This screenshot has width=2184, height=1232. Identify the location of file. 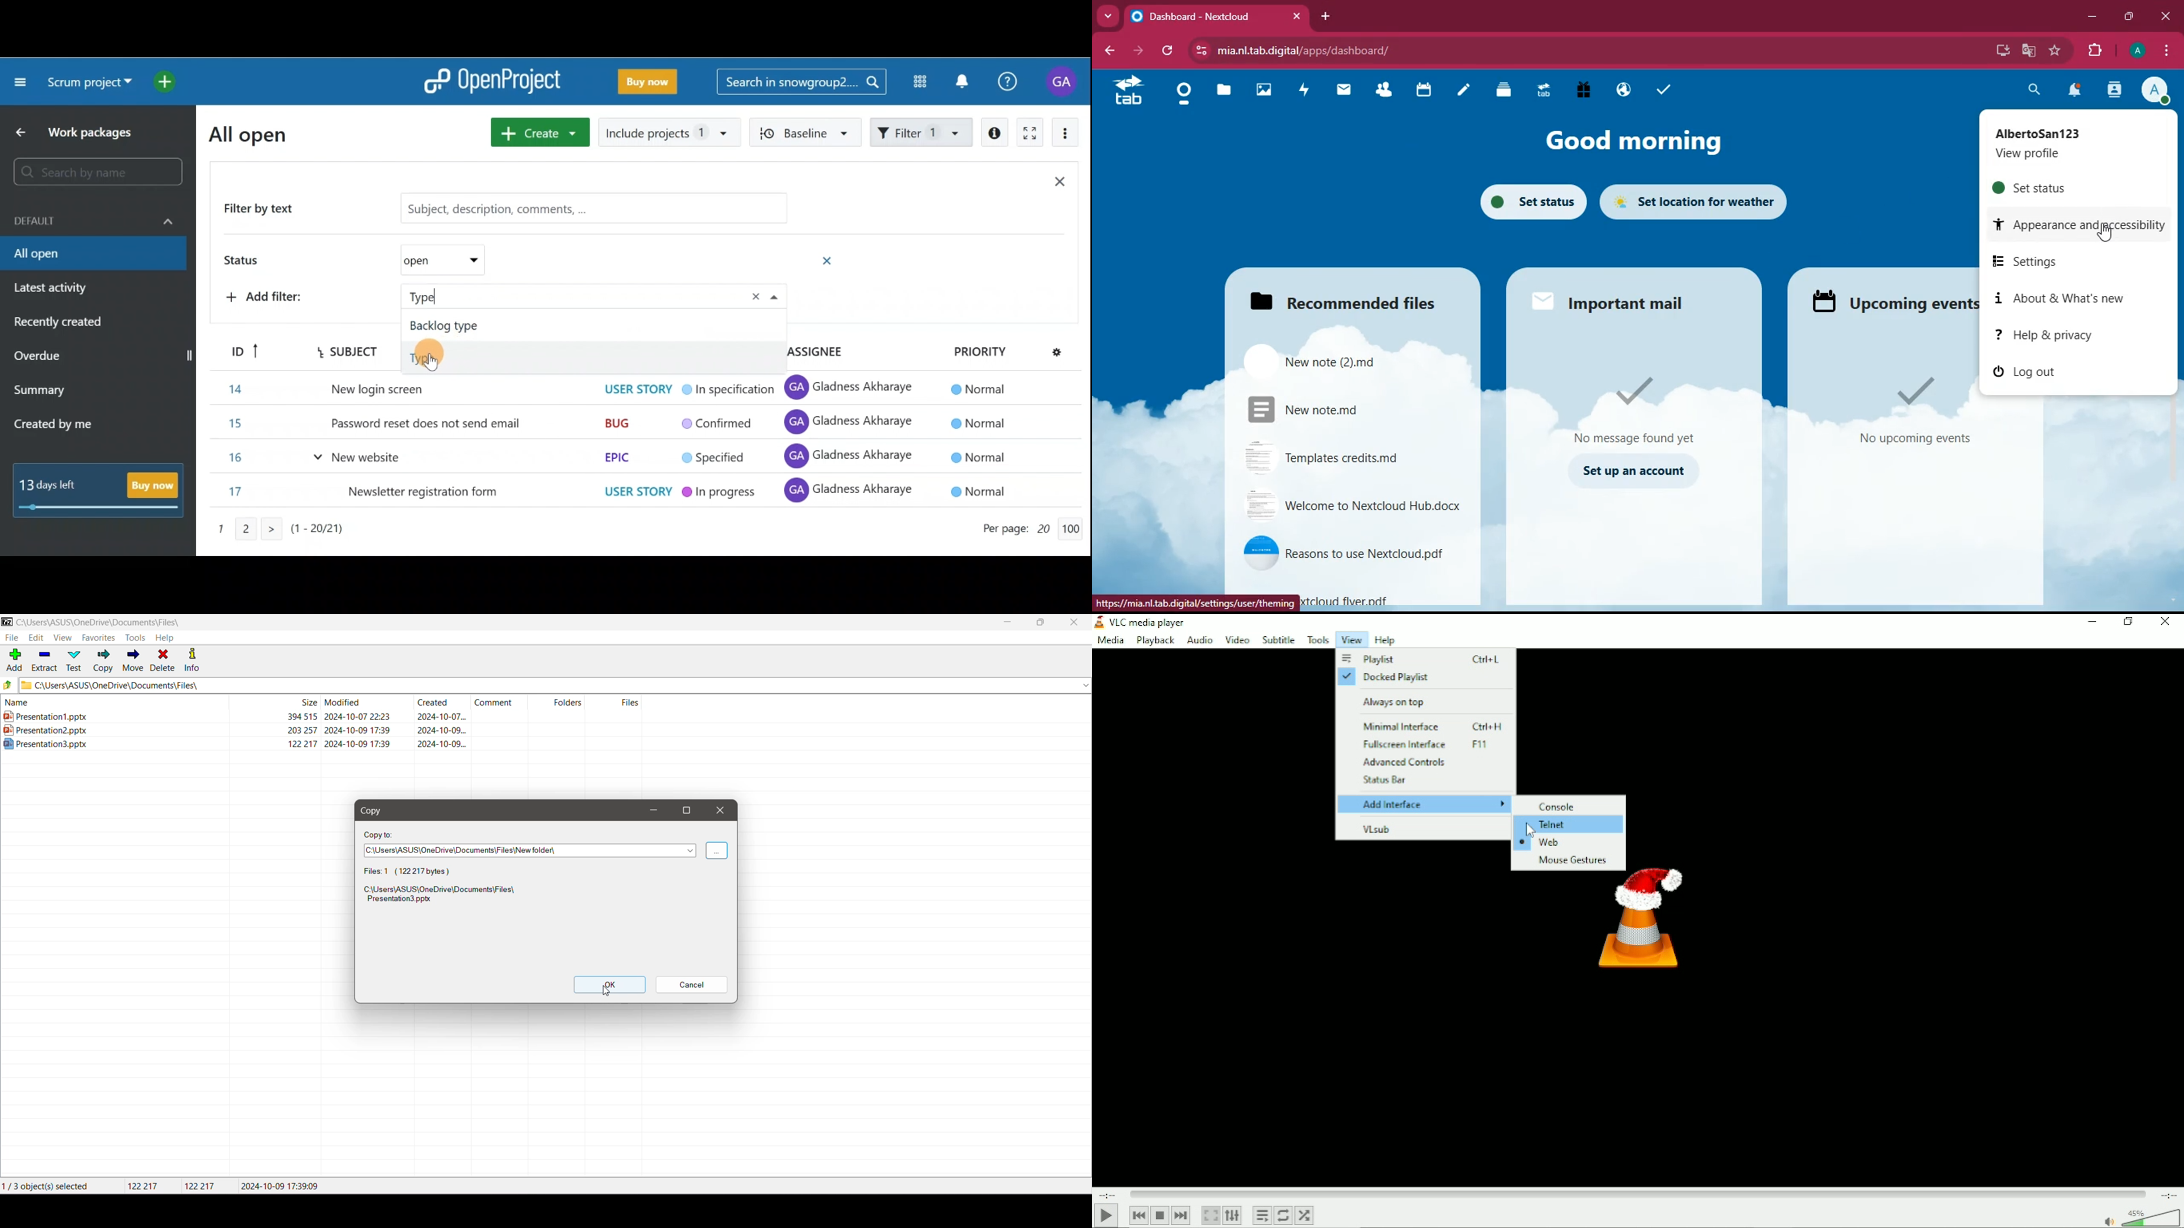
(1337, 412).